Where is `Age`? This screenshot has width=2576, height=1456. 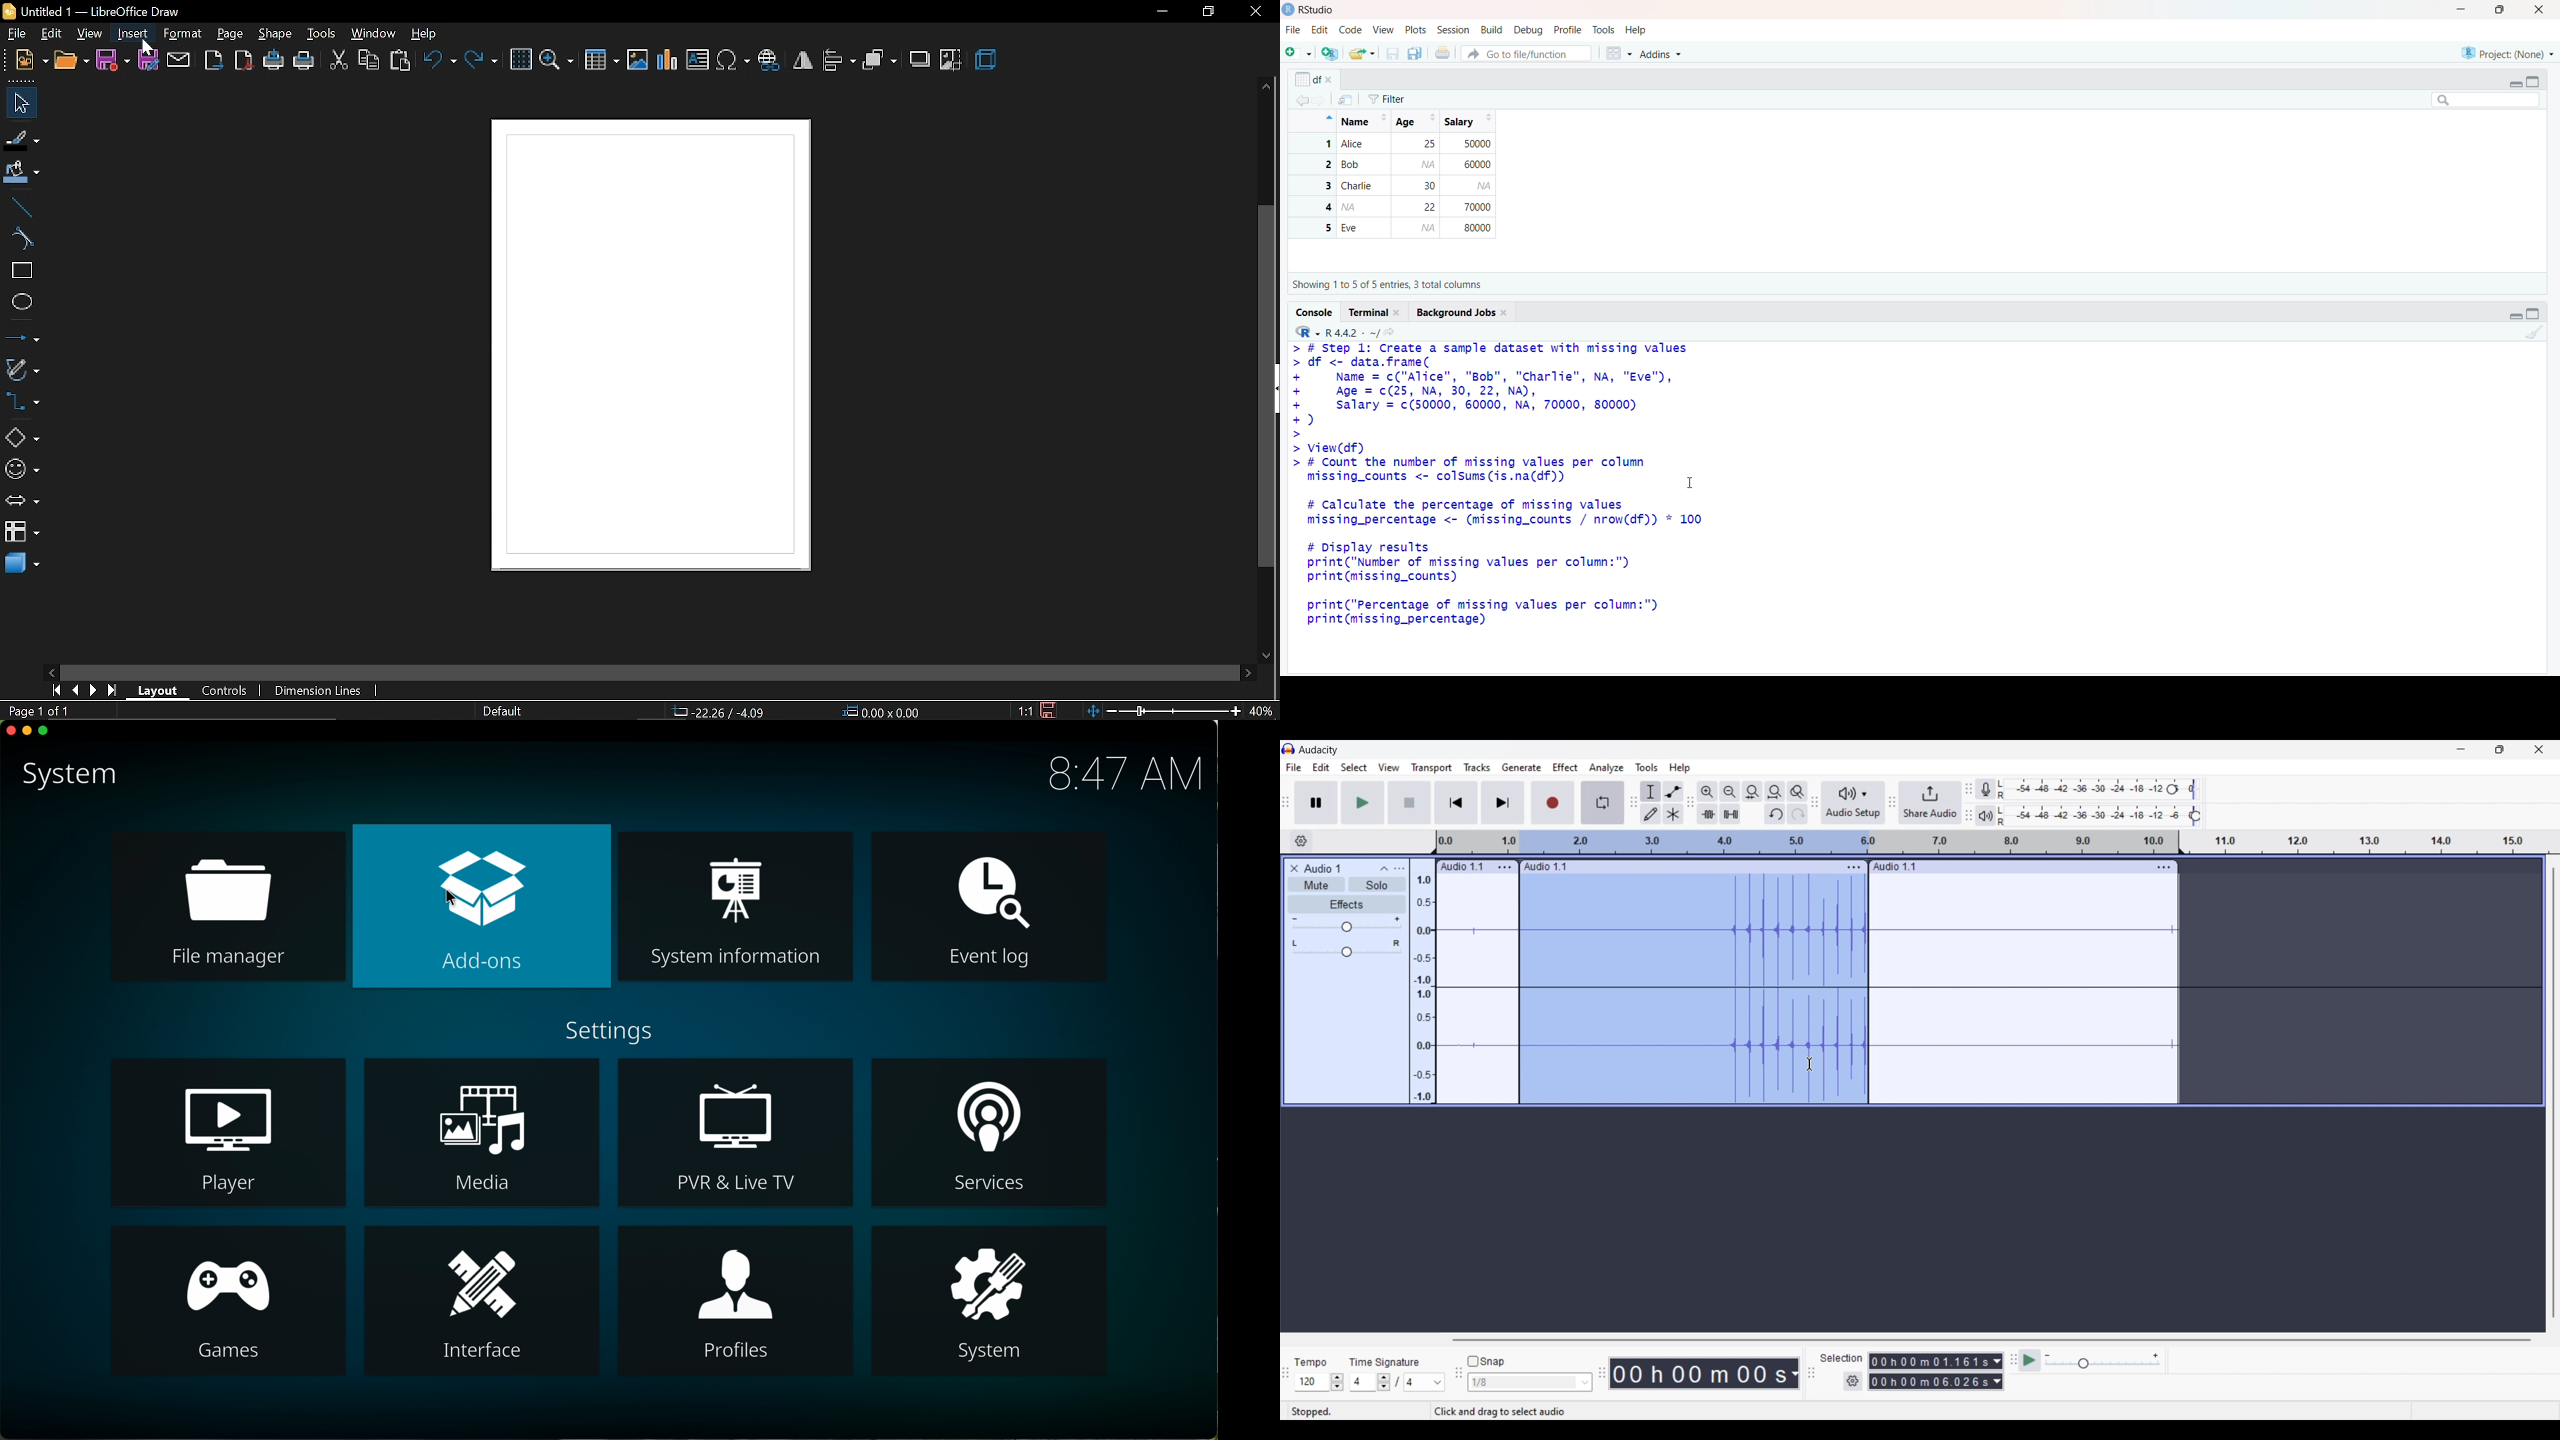
Age is located at coordinates (1415, 121).